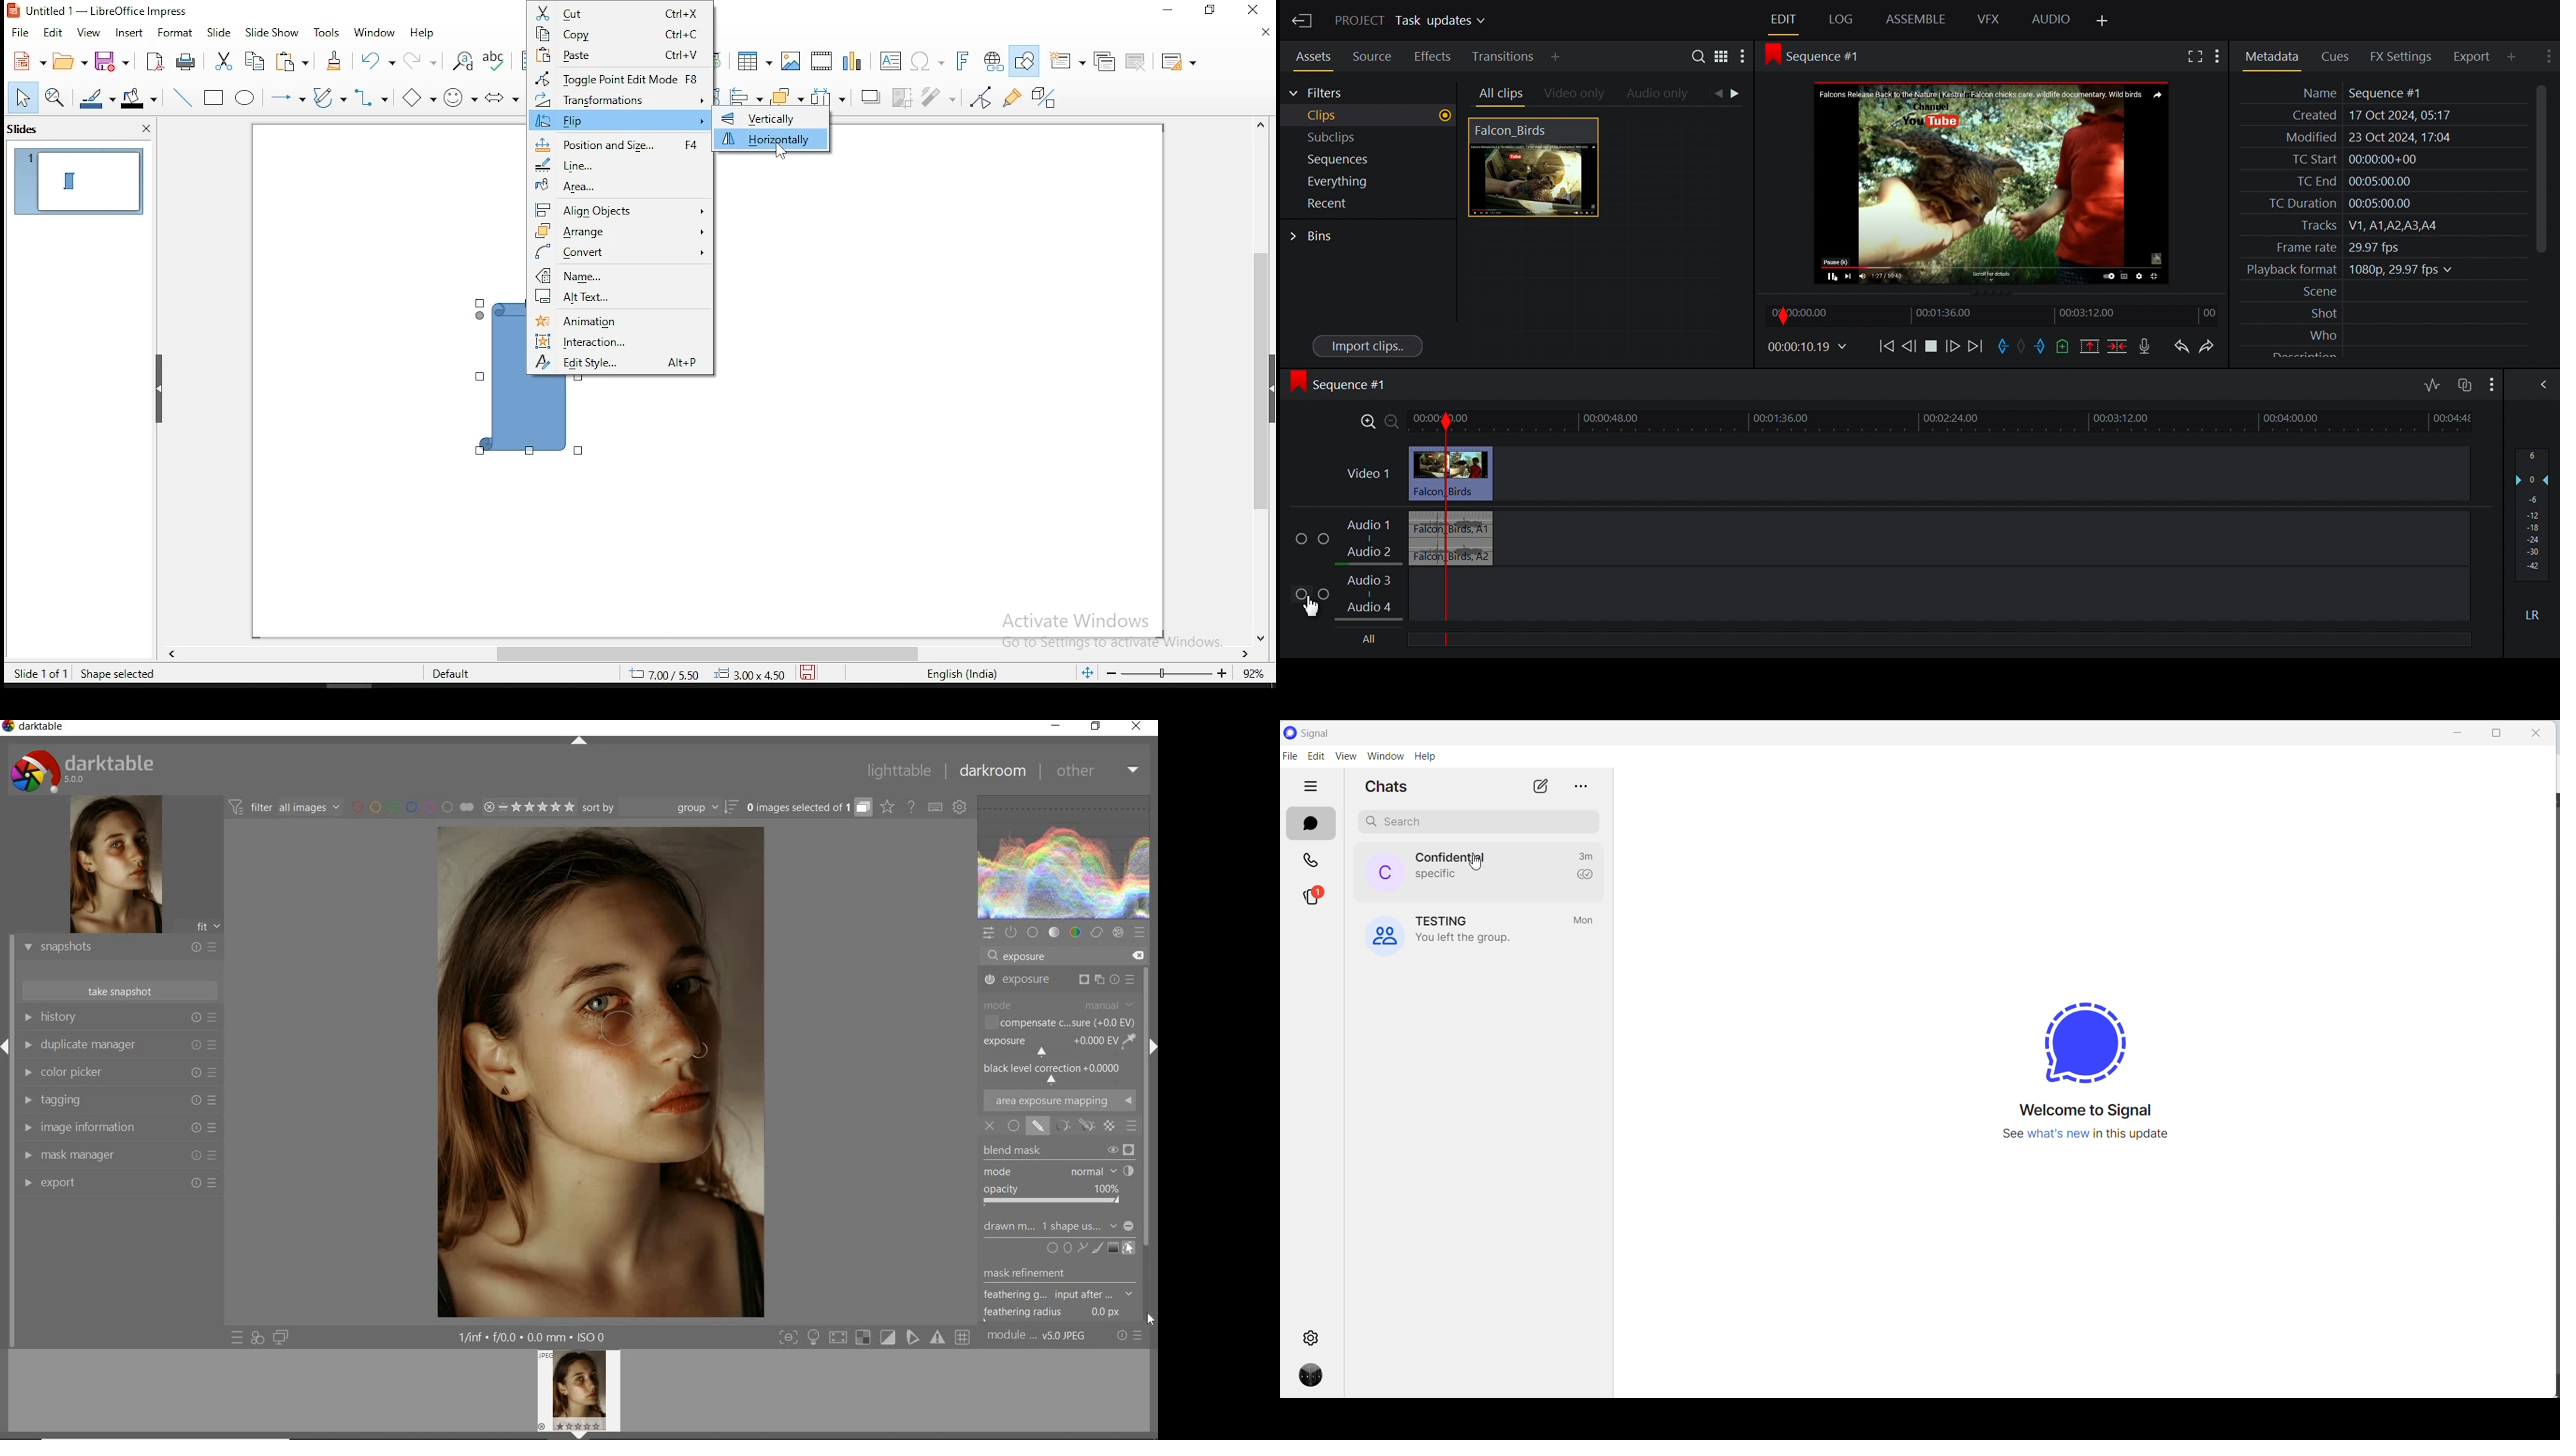  Describe the element at coordinates (1371, 640) in the screenshot. I see `All` at that location.